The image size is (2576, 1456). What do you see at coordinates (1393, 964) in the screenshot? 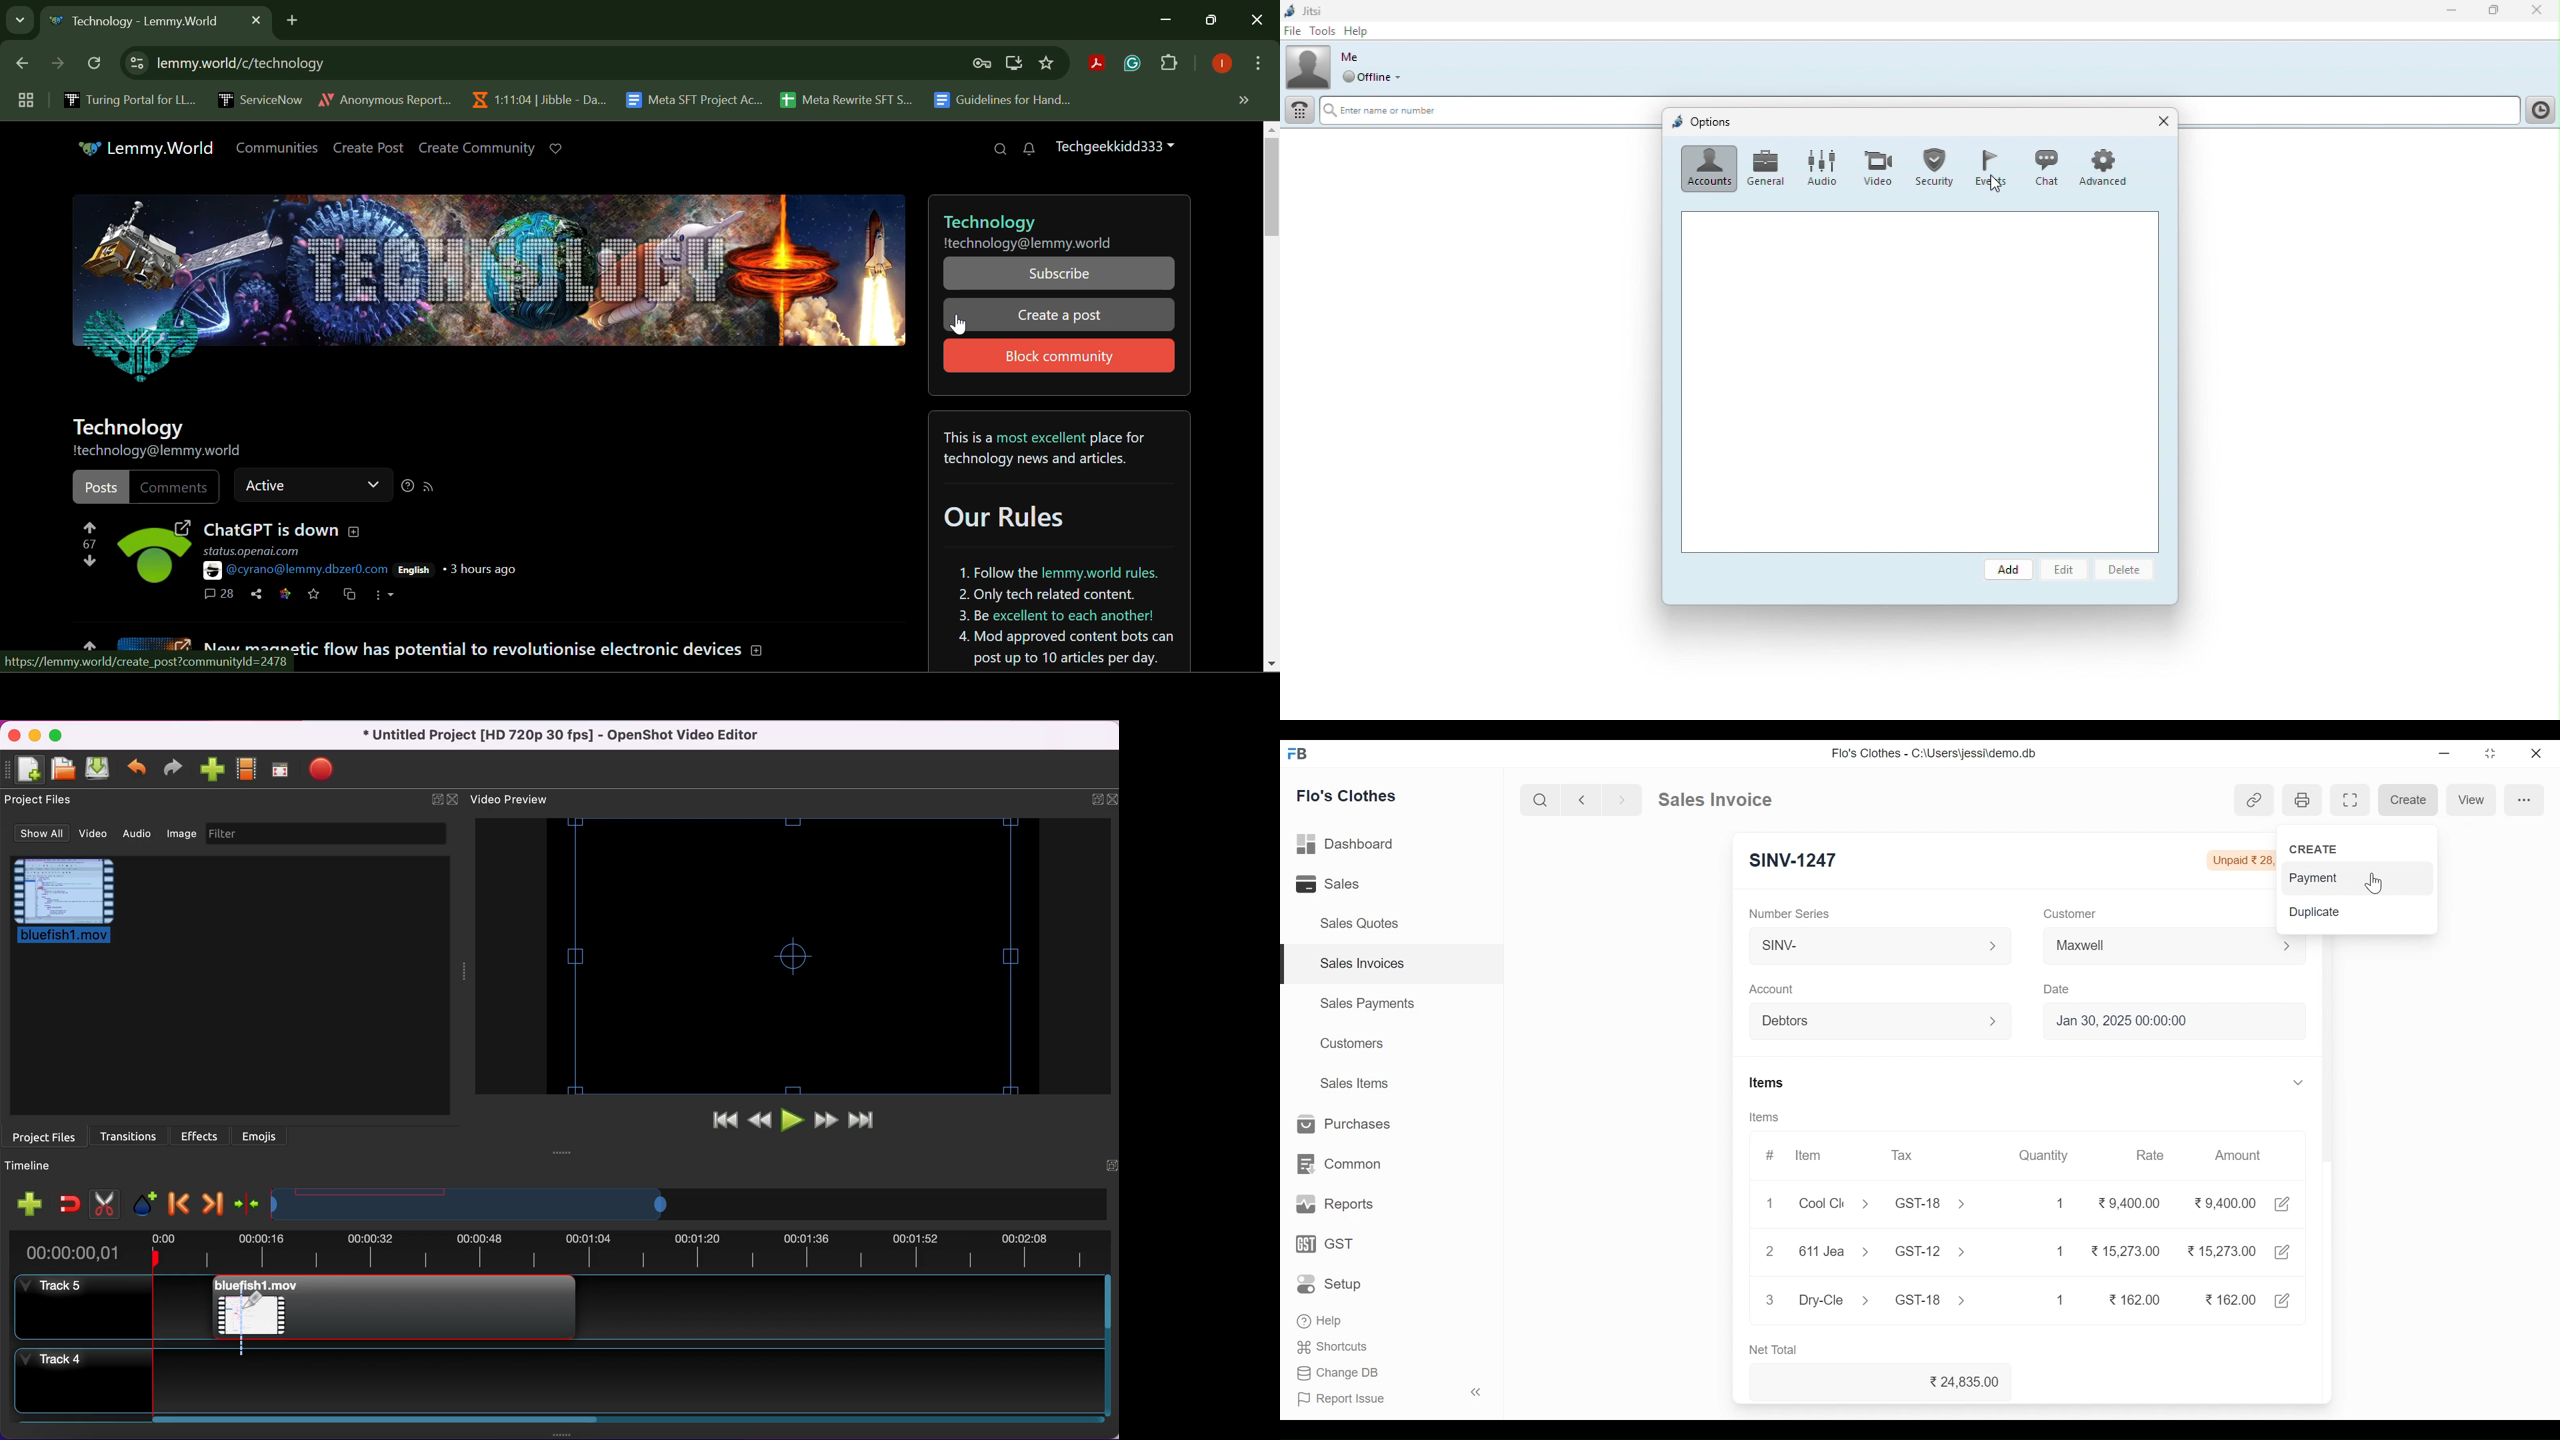
I see `Sales Invoices` at bounding box center [1393, 964].